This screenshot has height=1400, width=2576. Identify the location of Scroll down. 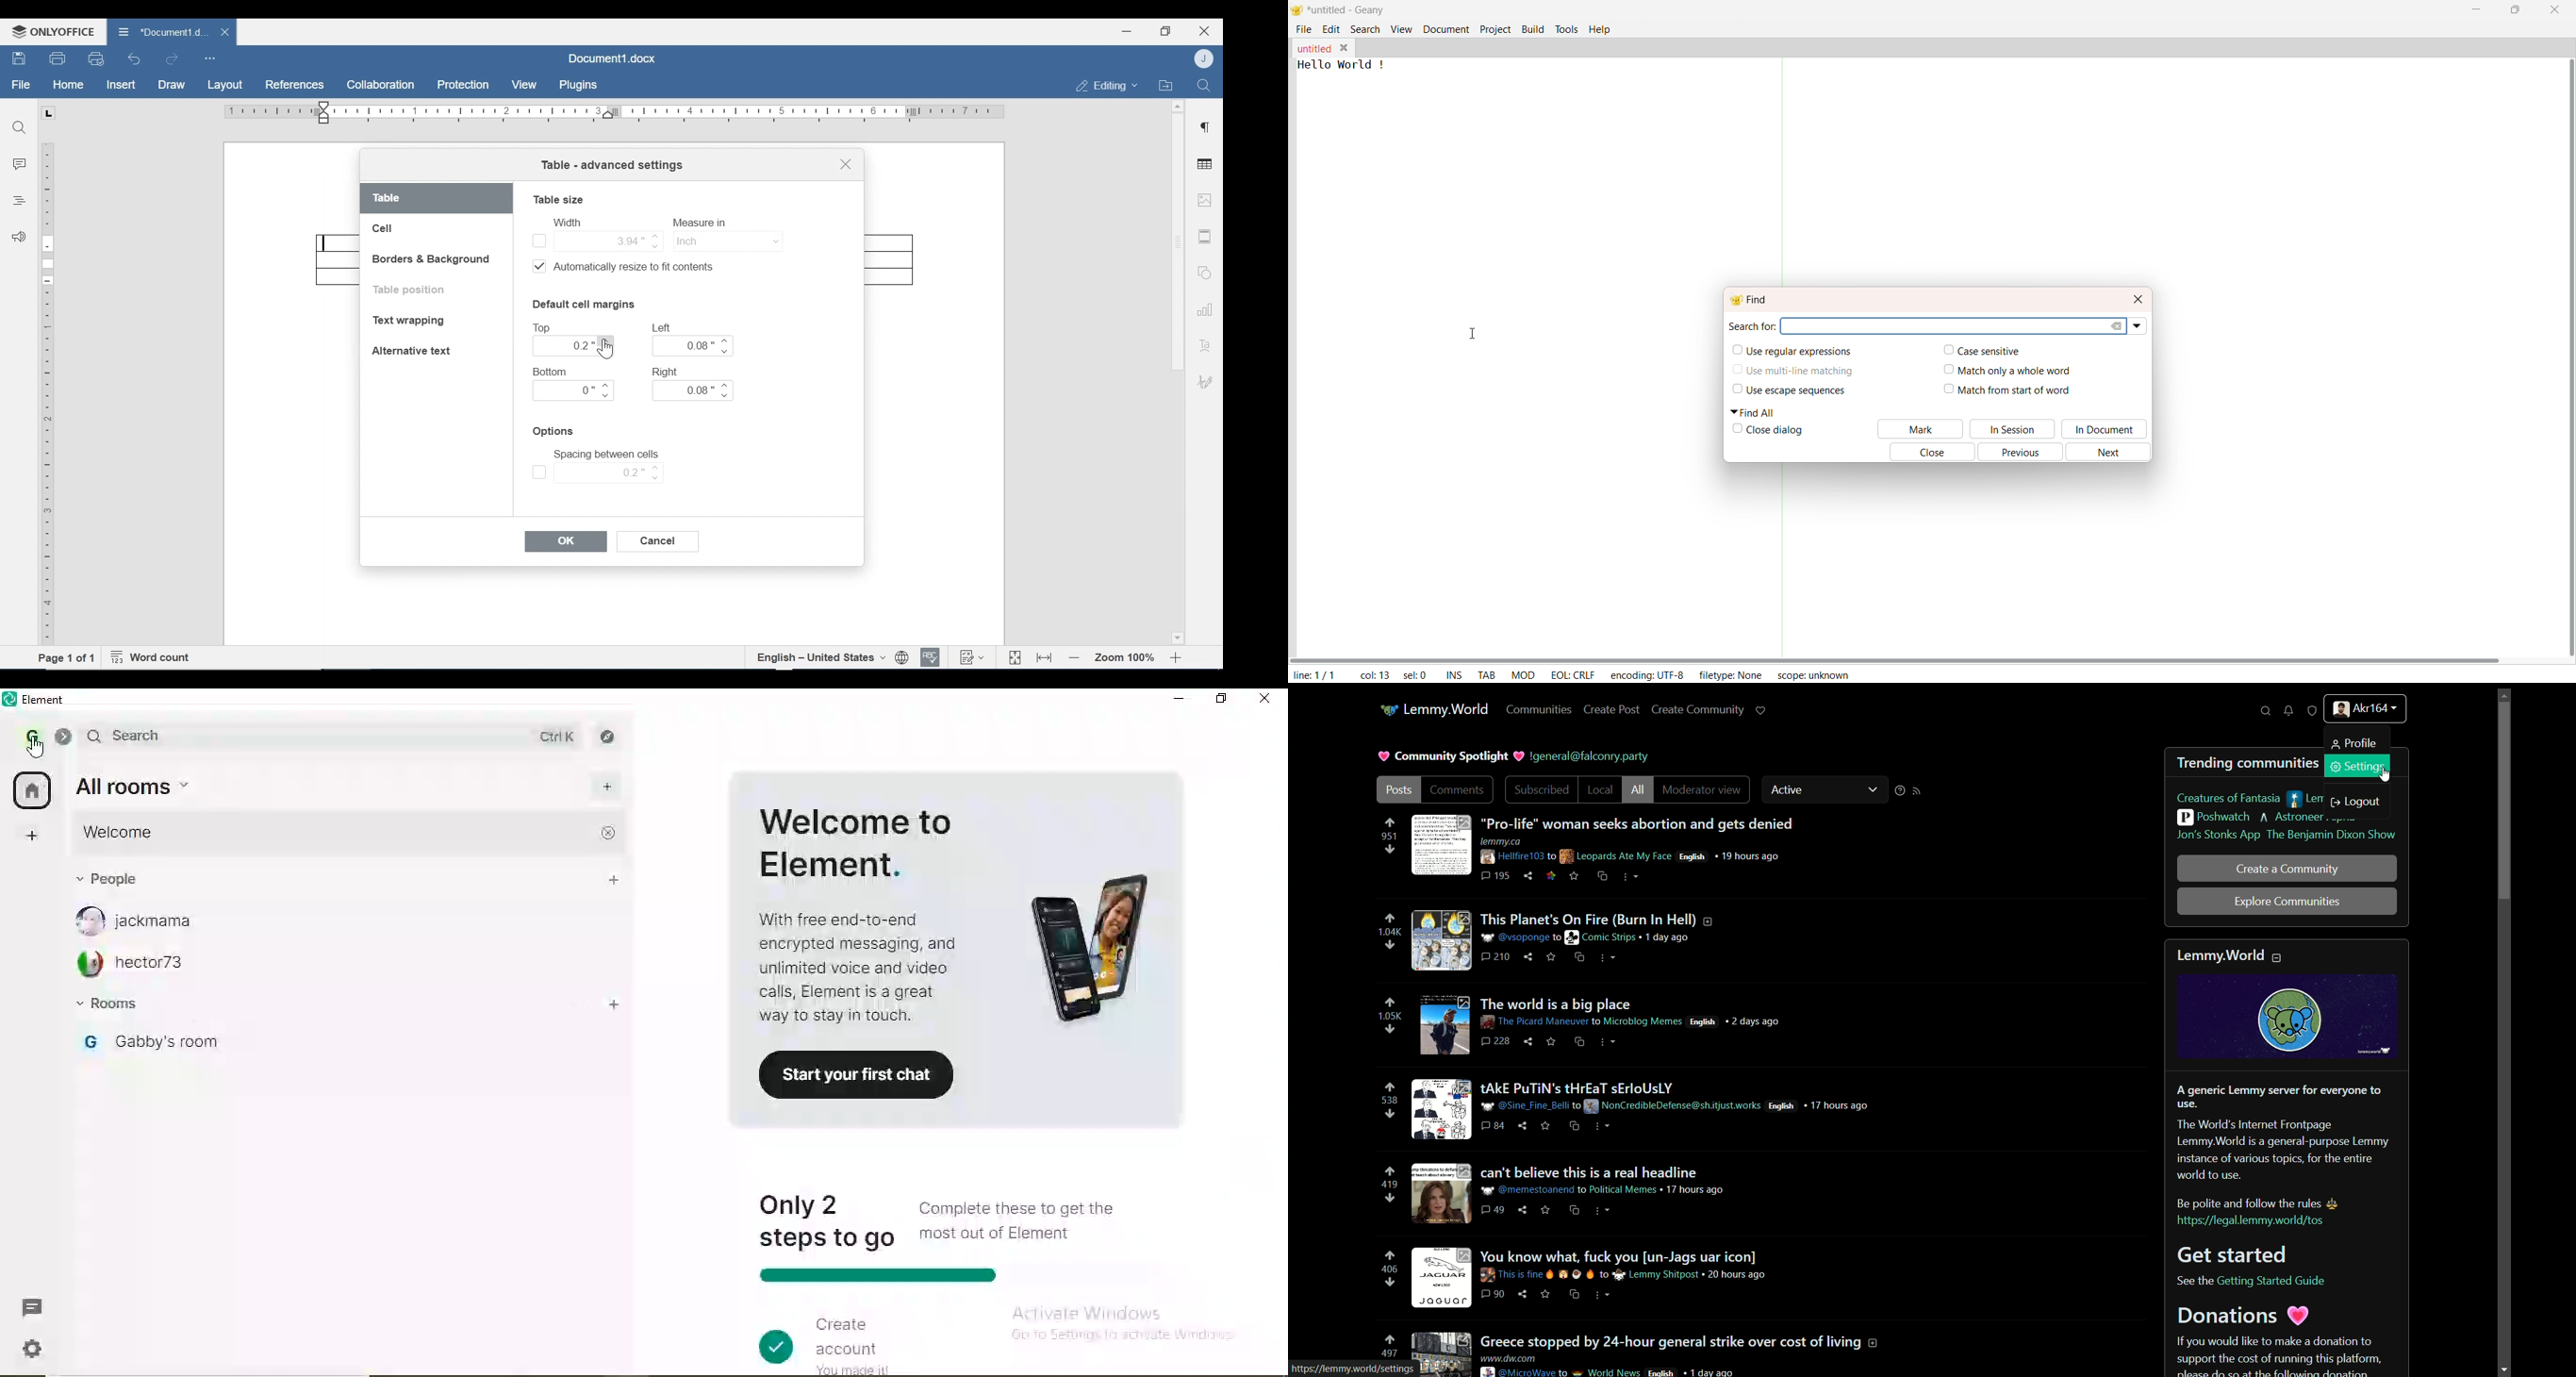
(1177, 636).